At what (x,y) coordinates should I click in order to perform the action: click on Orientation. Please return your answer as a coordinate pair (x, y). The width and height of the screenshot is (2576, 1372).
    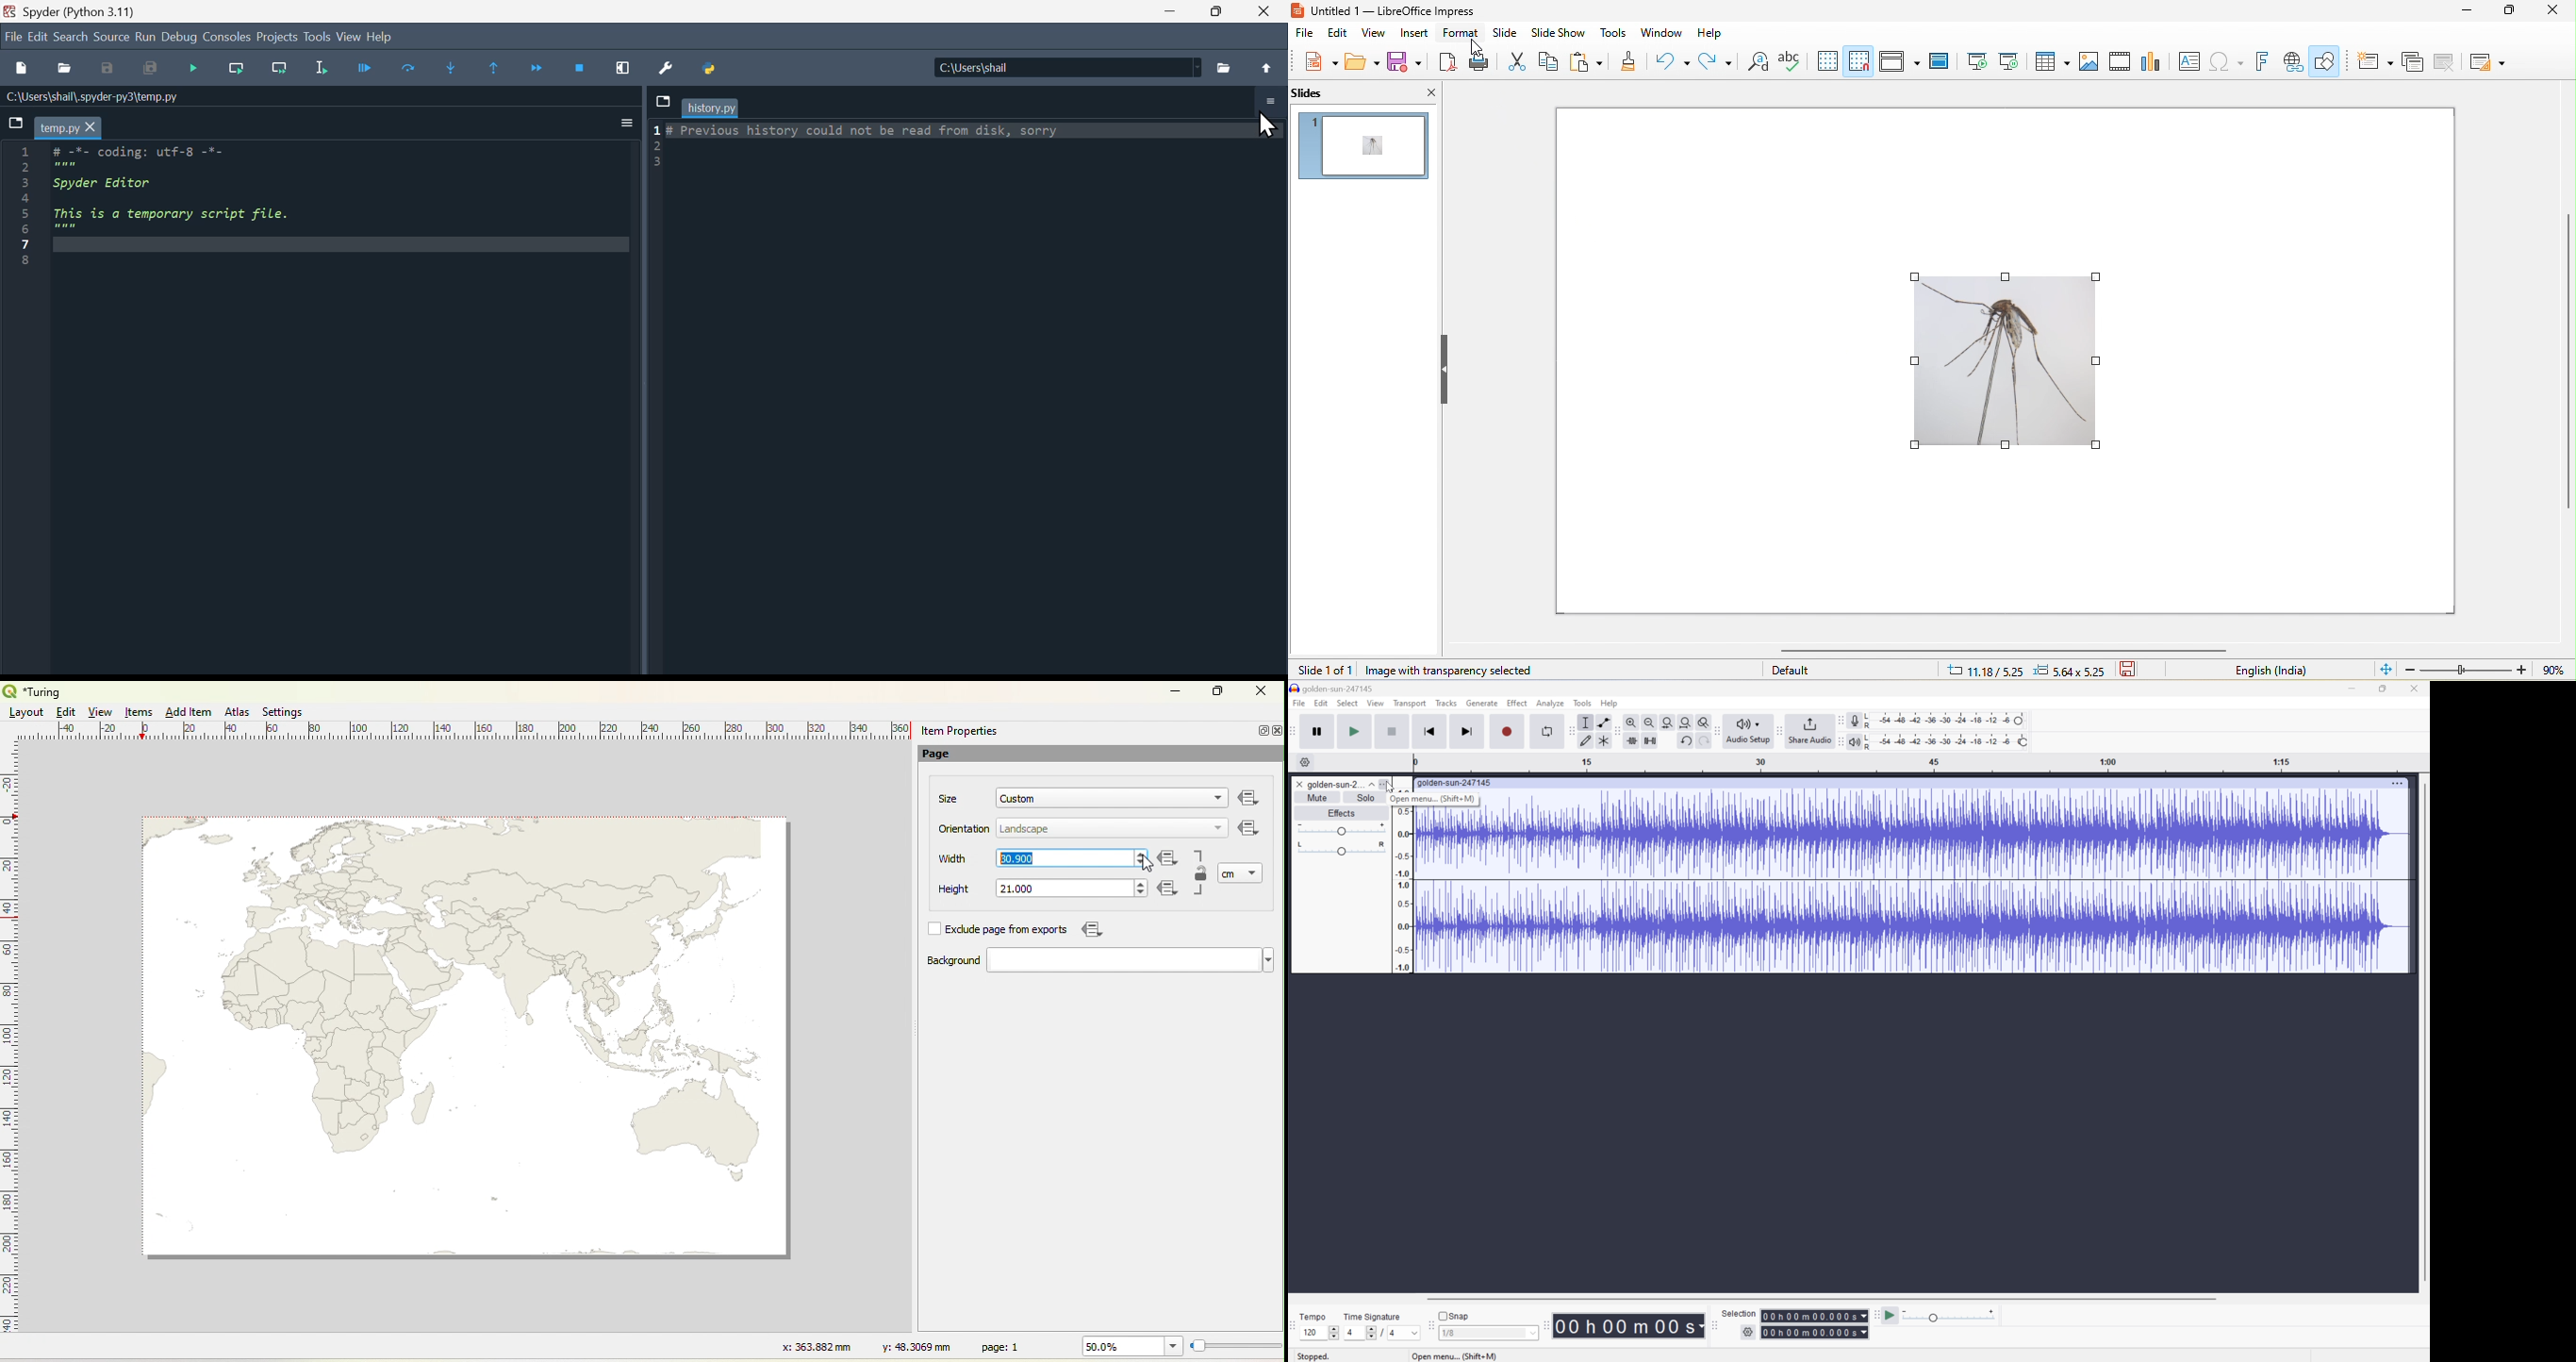
    Looking at the image, I should click on (966, 829).